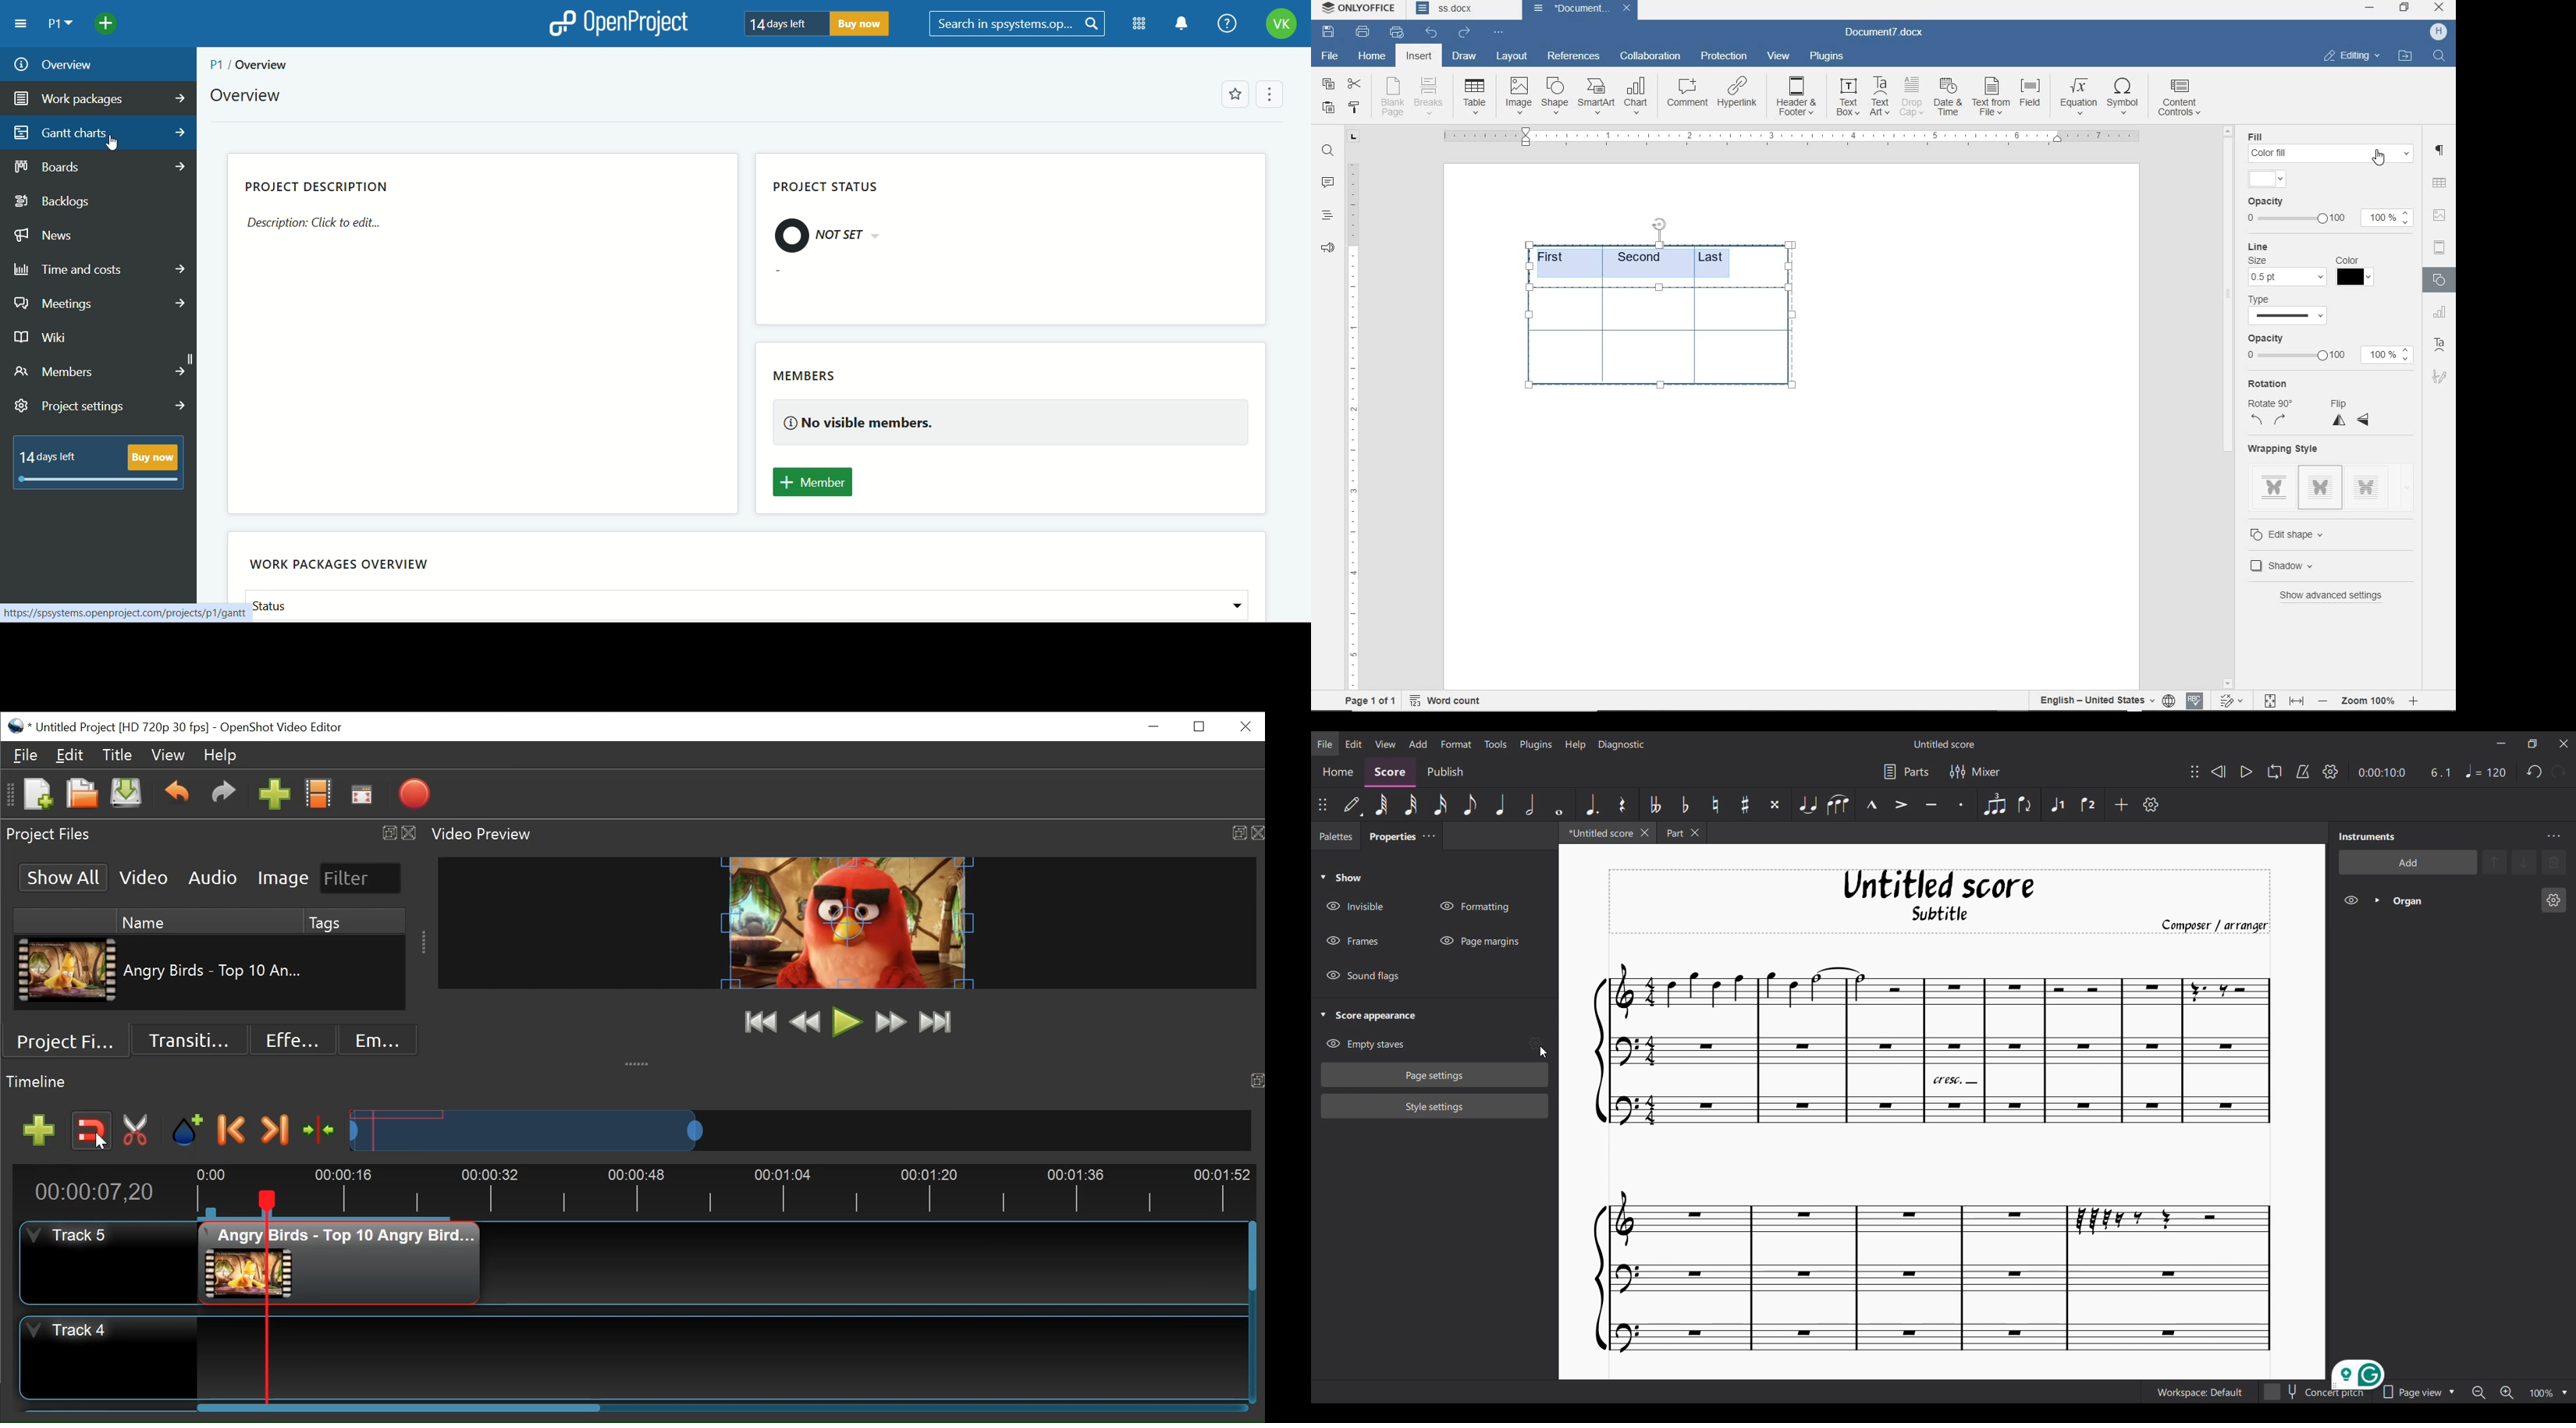 The height and width of the screenshot is (1428, 2576). I want to click on text art, so click(2442, 347).